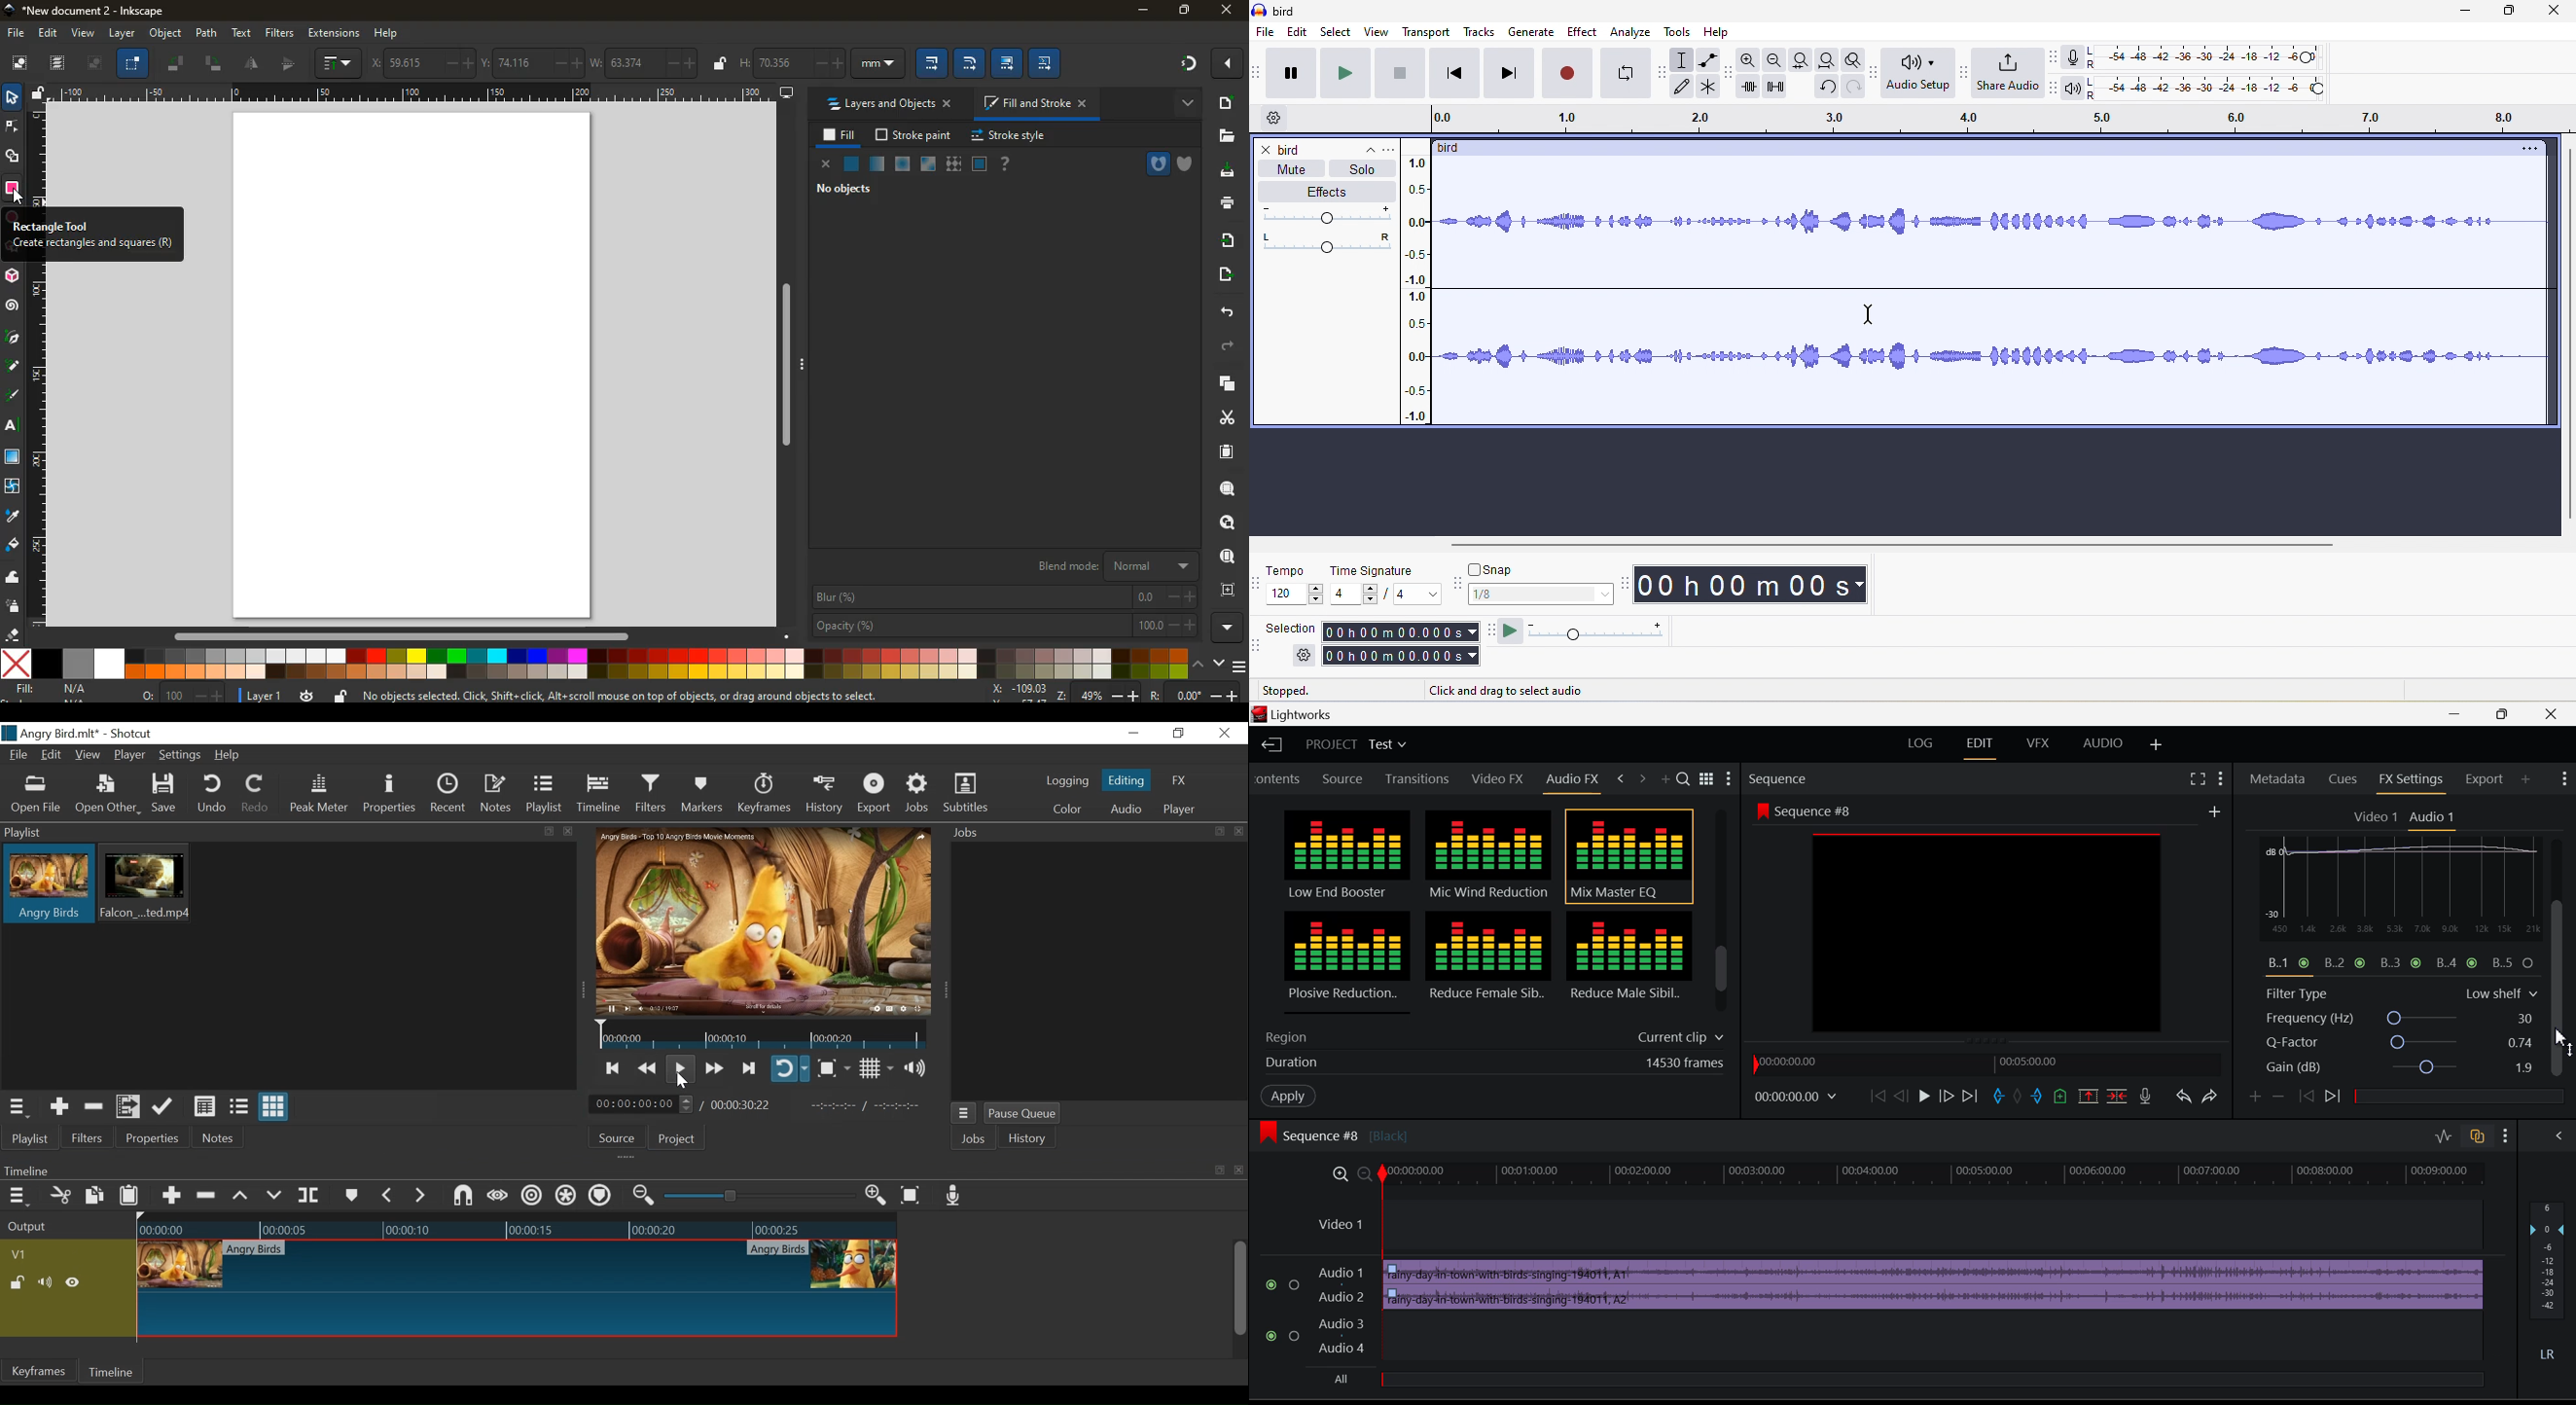 The image size is (2576, 1428). I want to click on Ripple all tracks, so click(565, 1196).